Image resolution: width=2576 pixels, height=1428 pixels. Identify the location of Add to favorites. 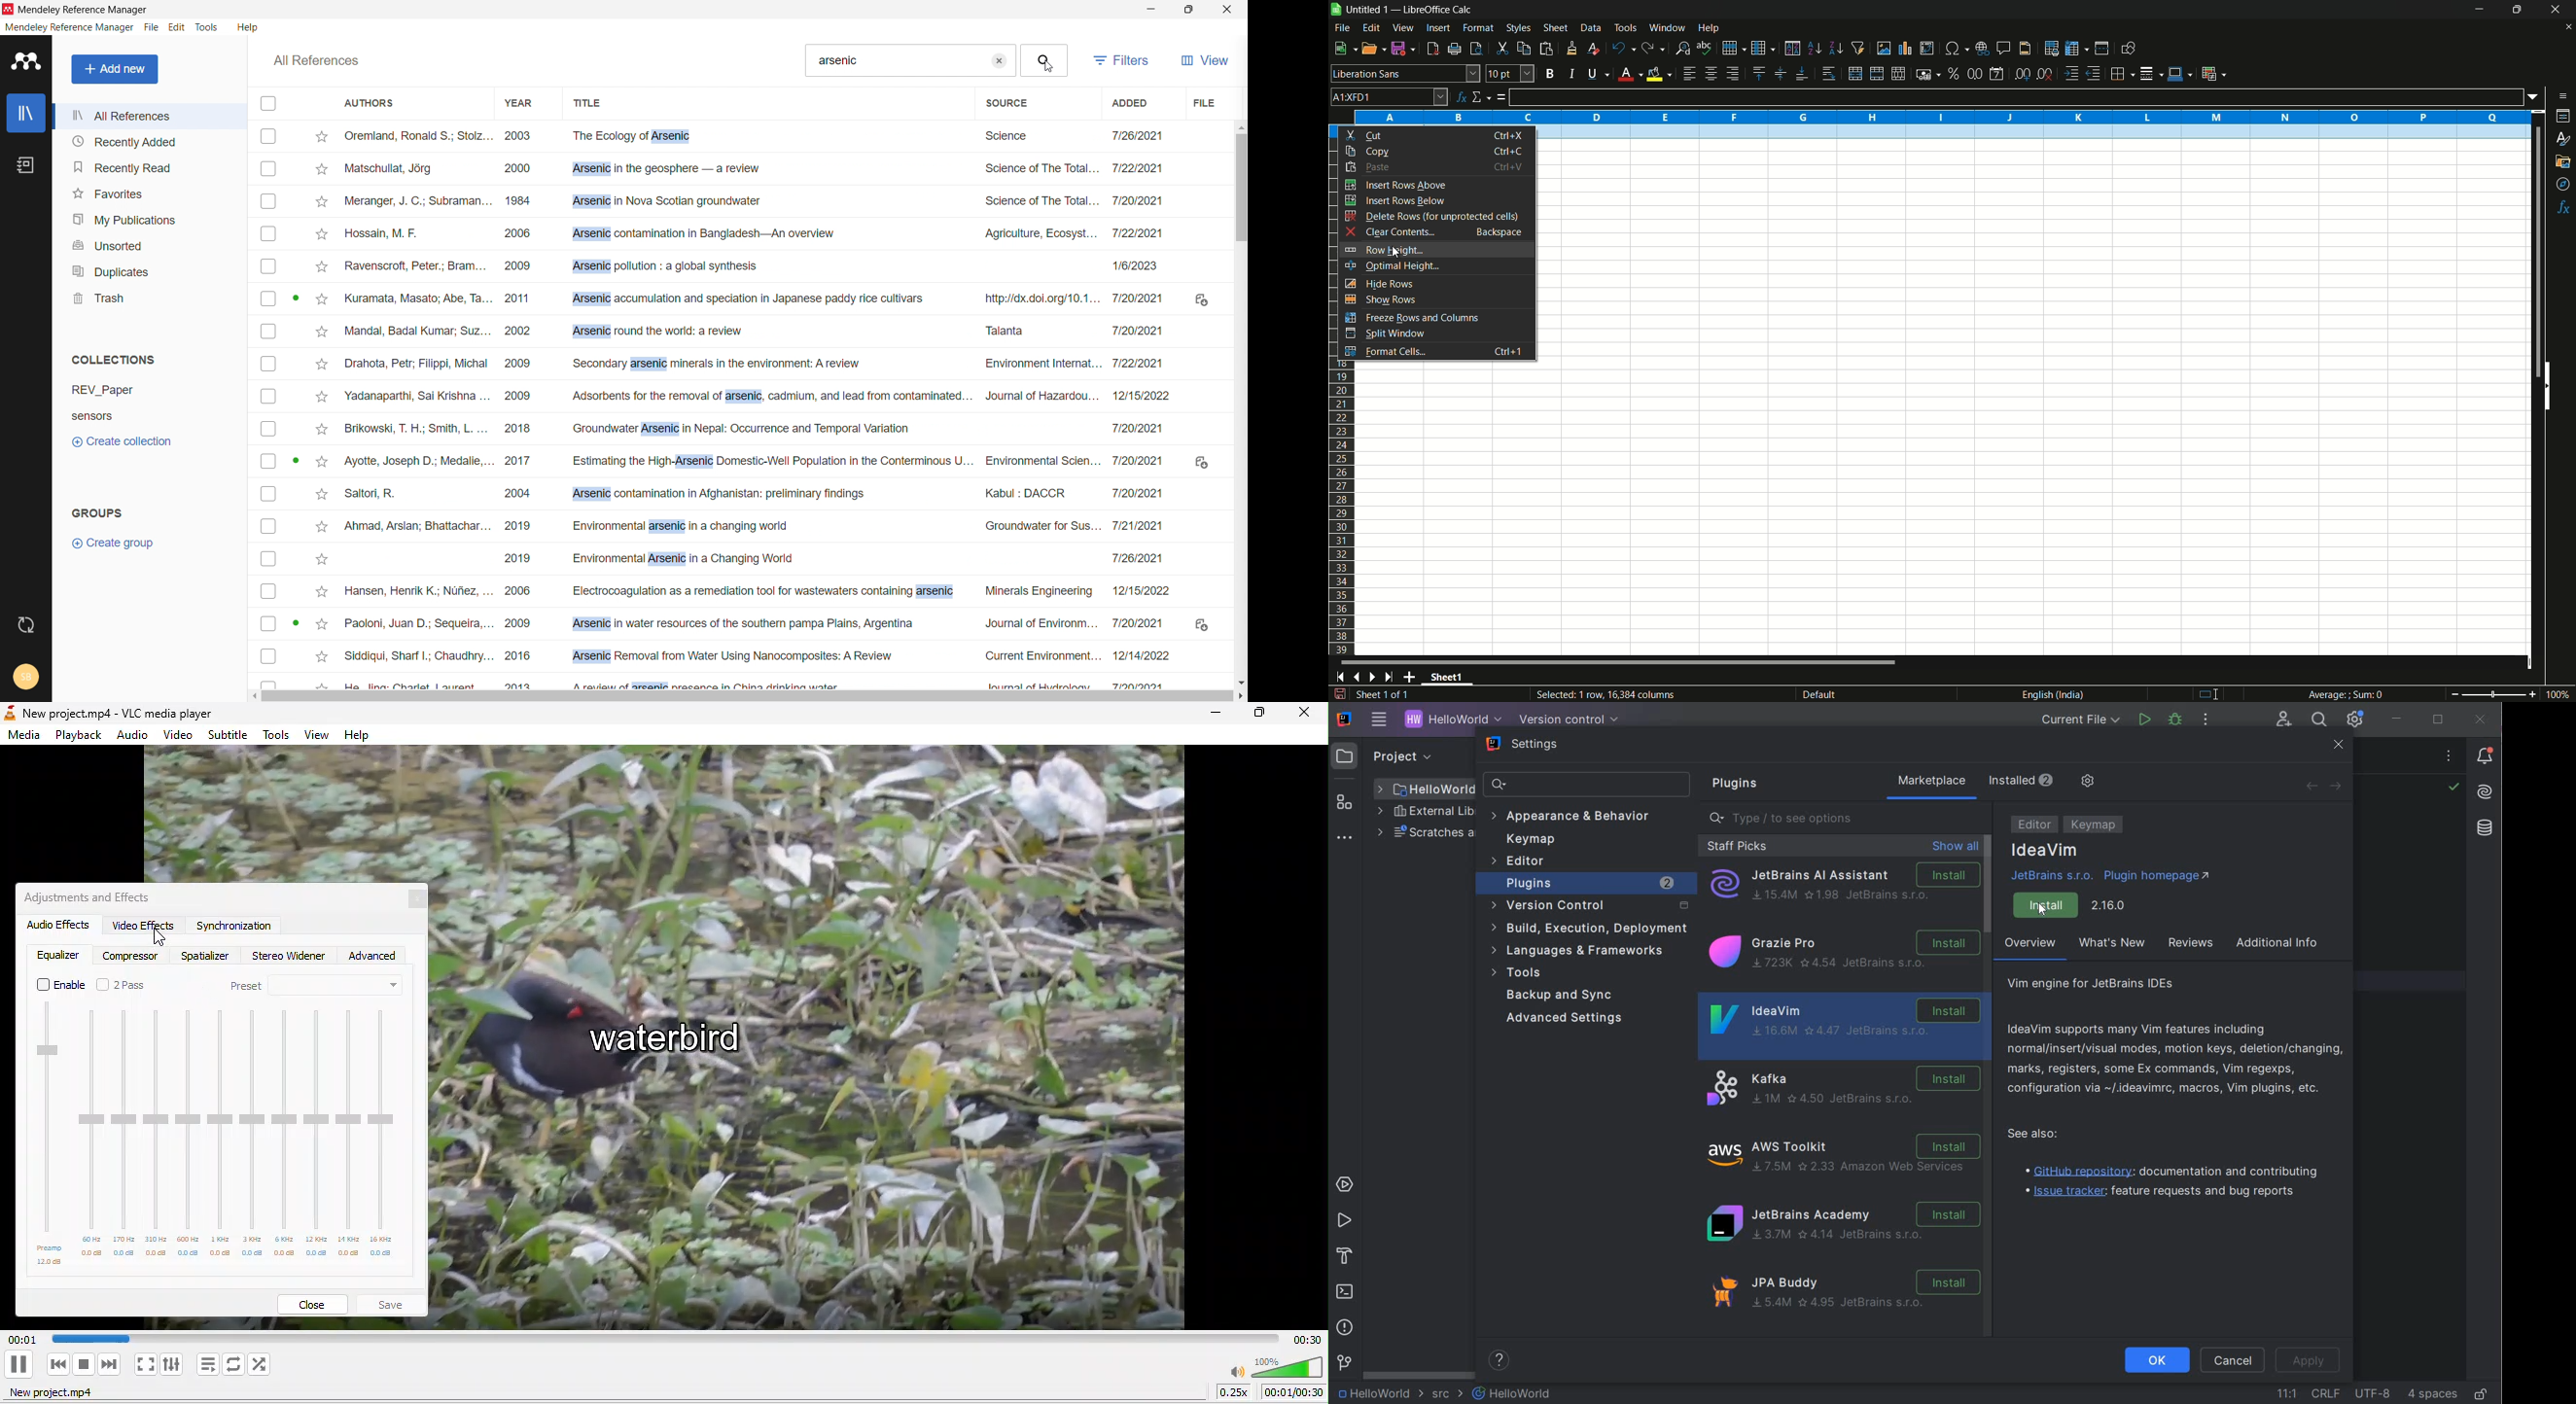
(320, 199).